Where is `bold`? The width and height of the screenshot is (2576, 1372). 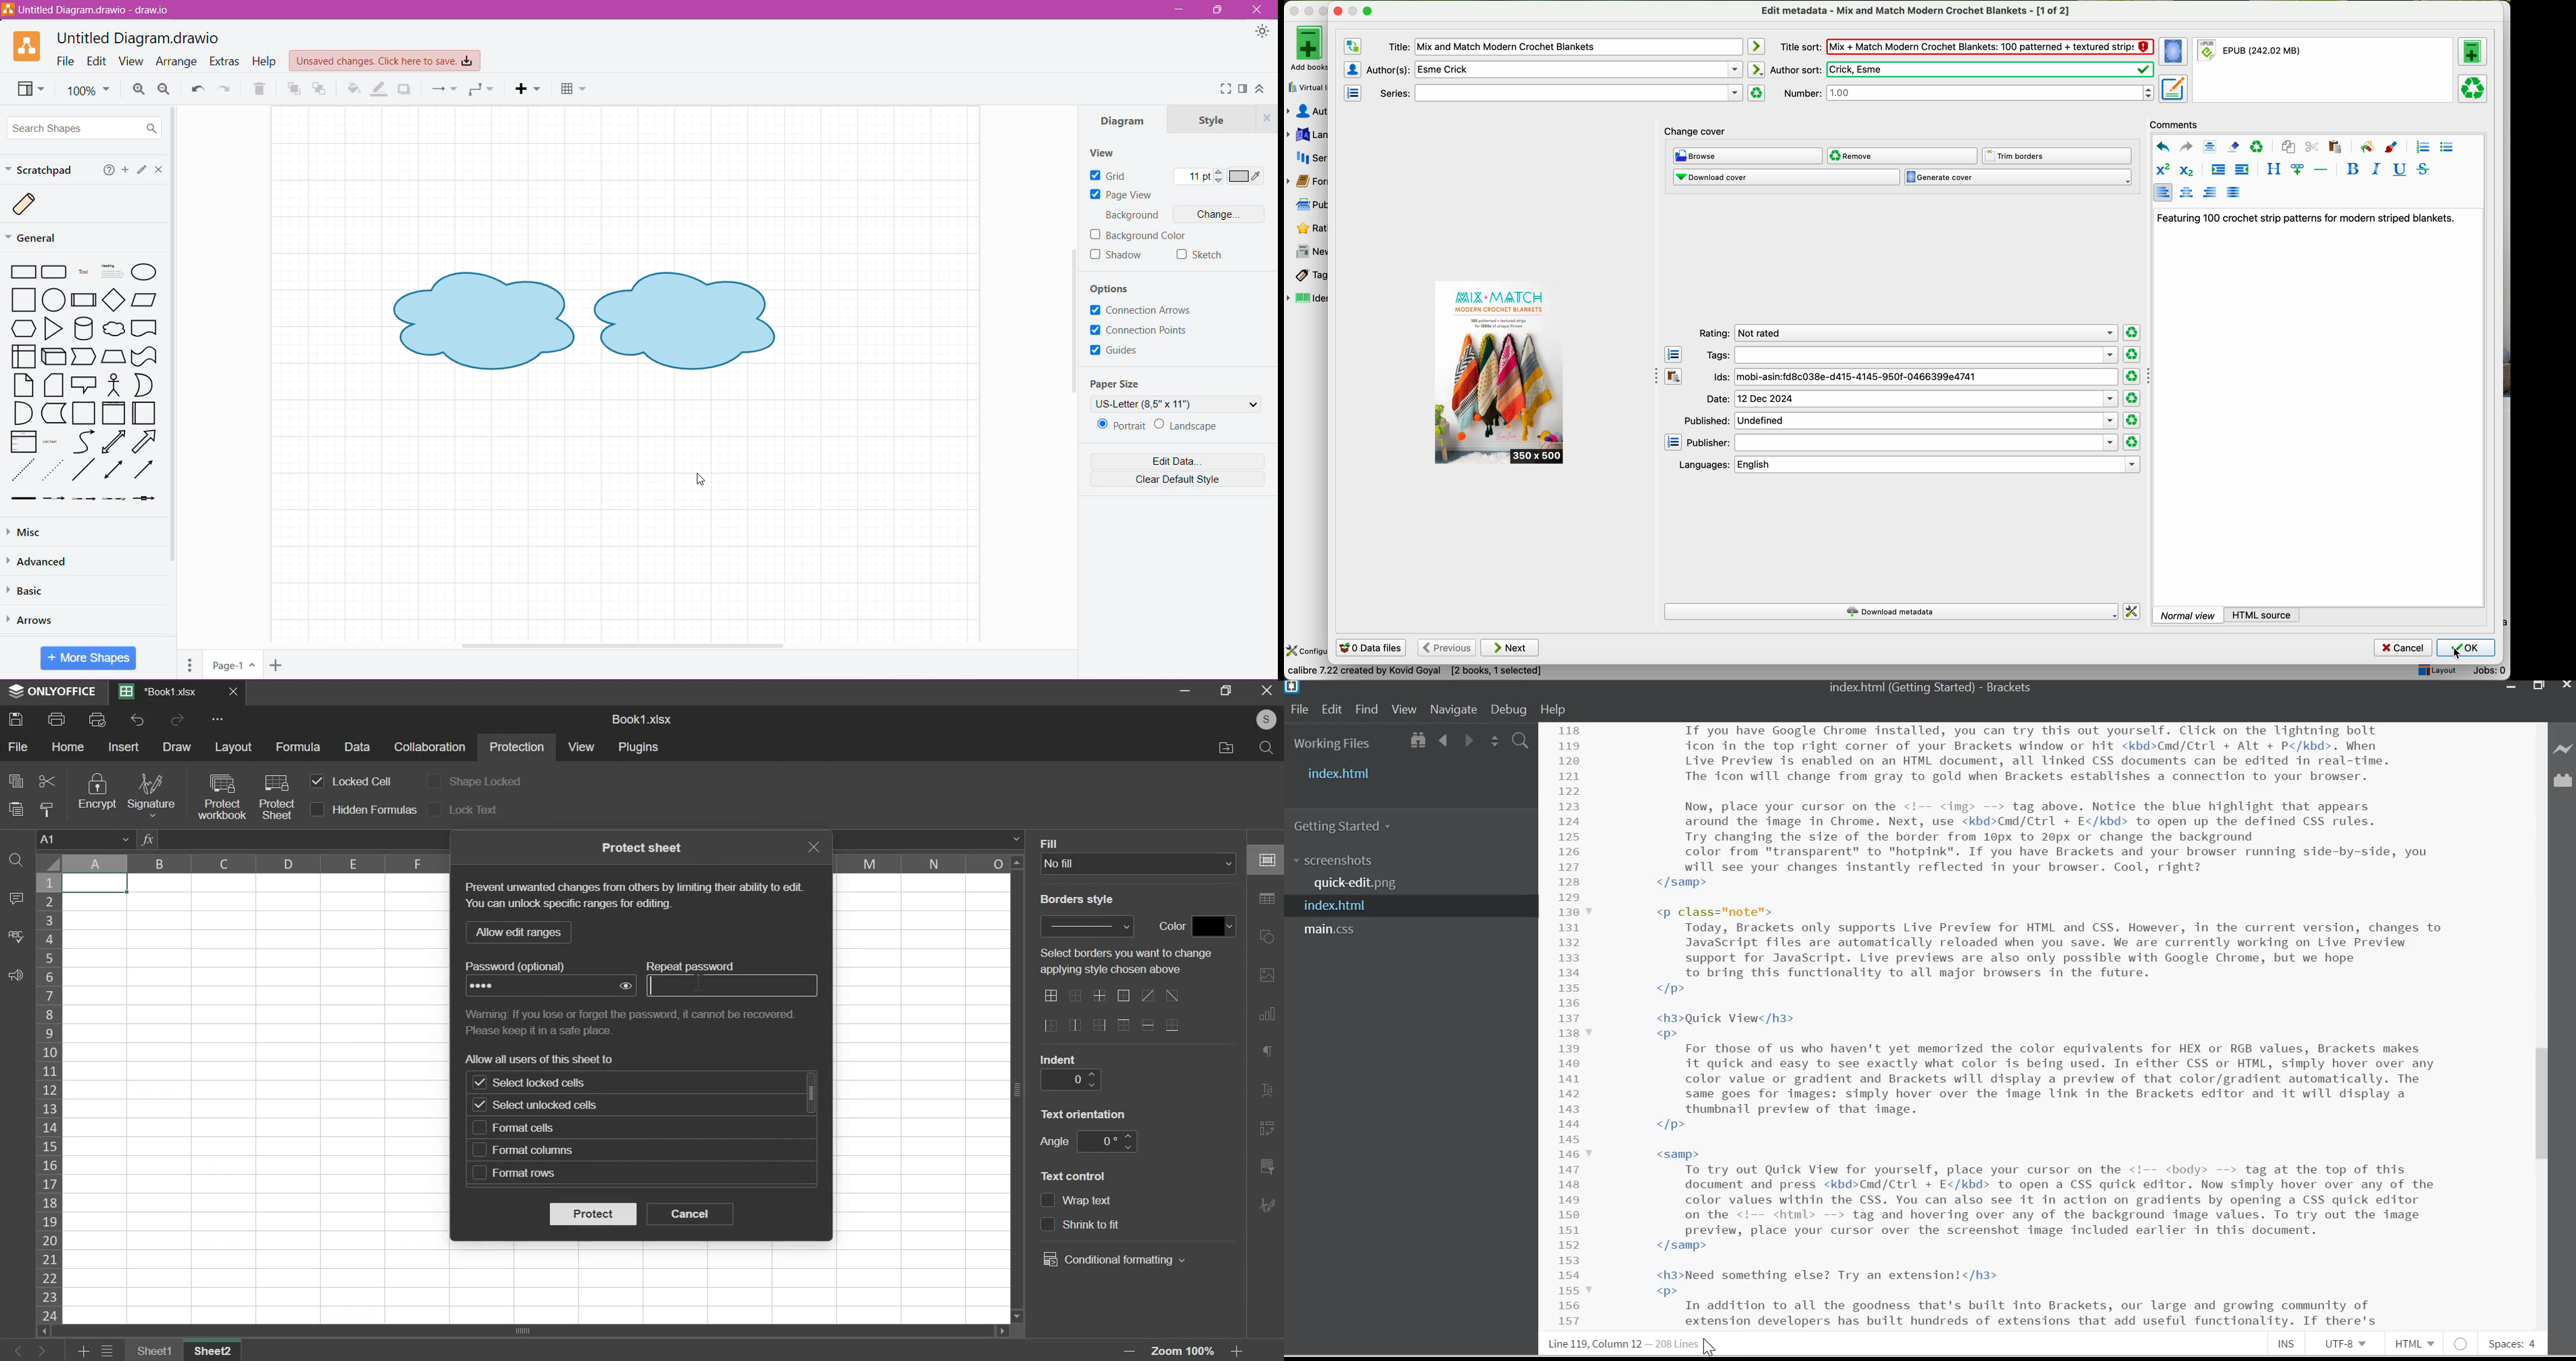 bold is located at coordinates (2353, 169).